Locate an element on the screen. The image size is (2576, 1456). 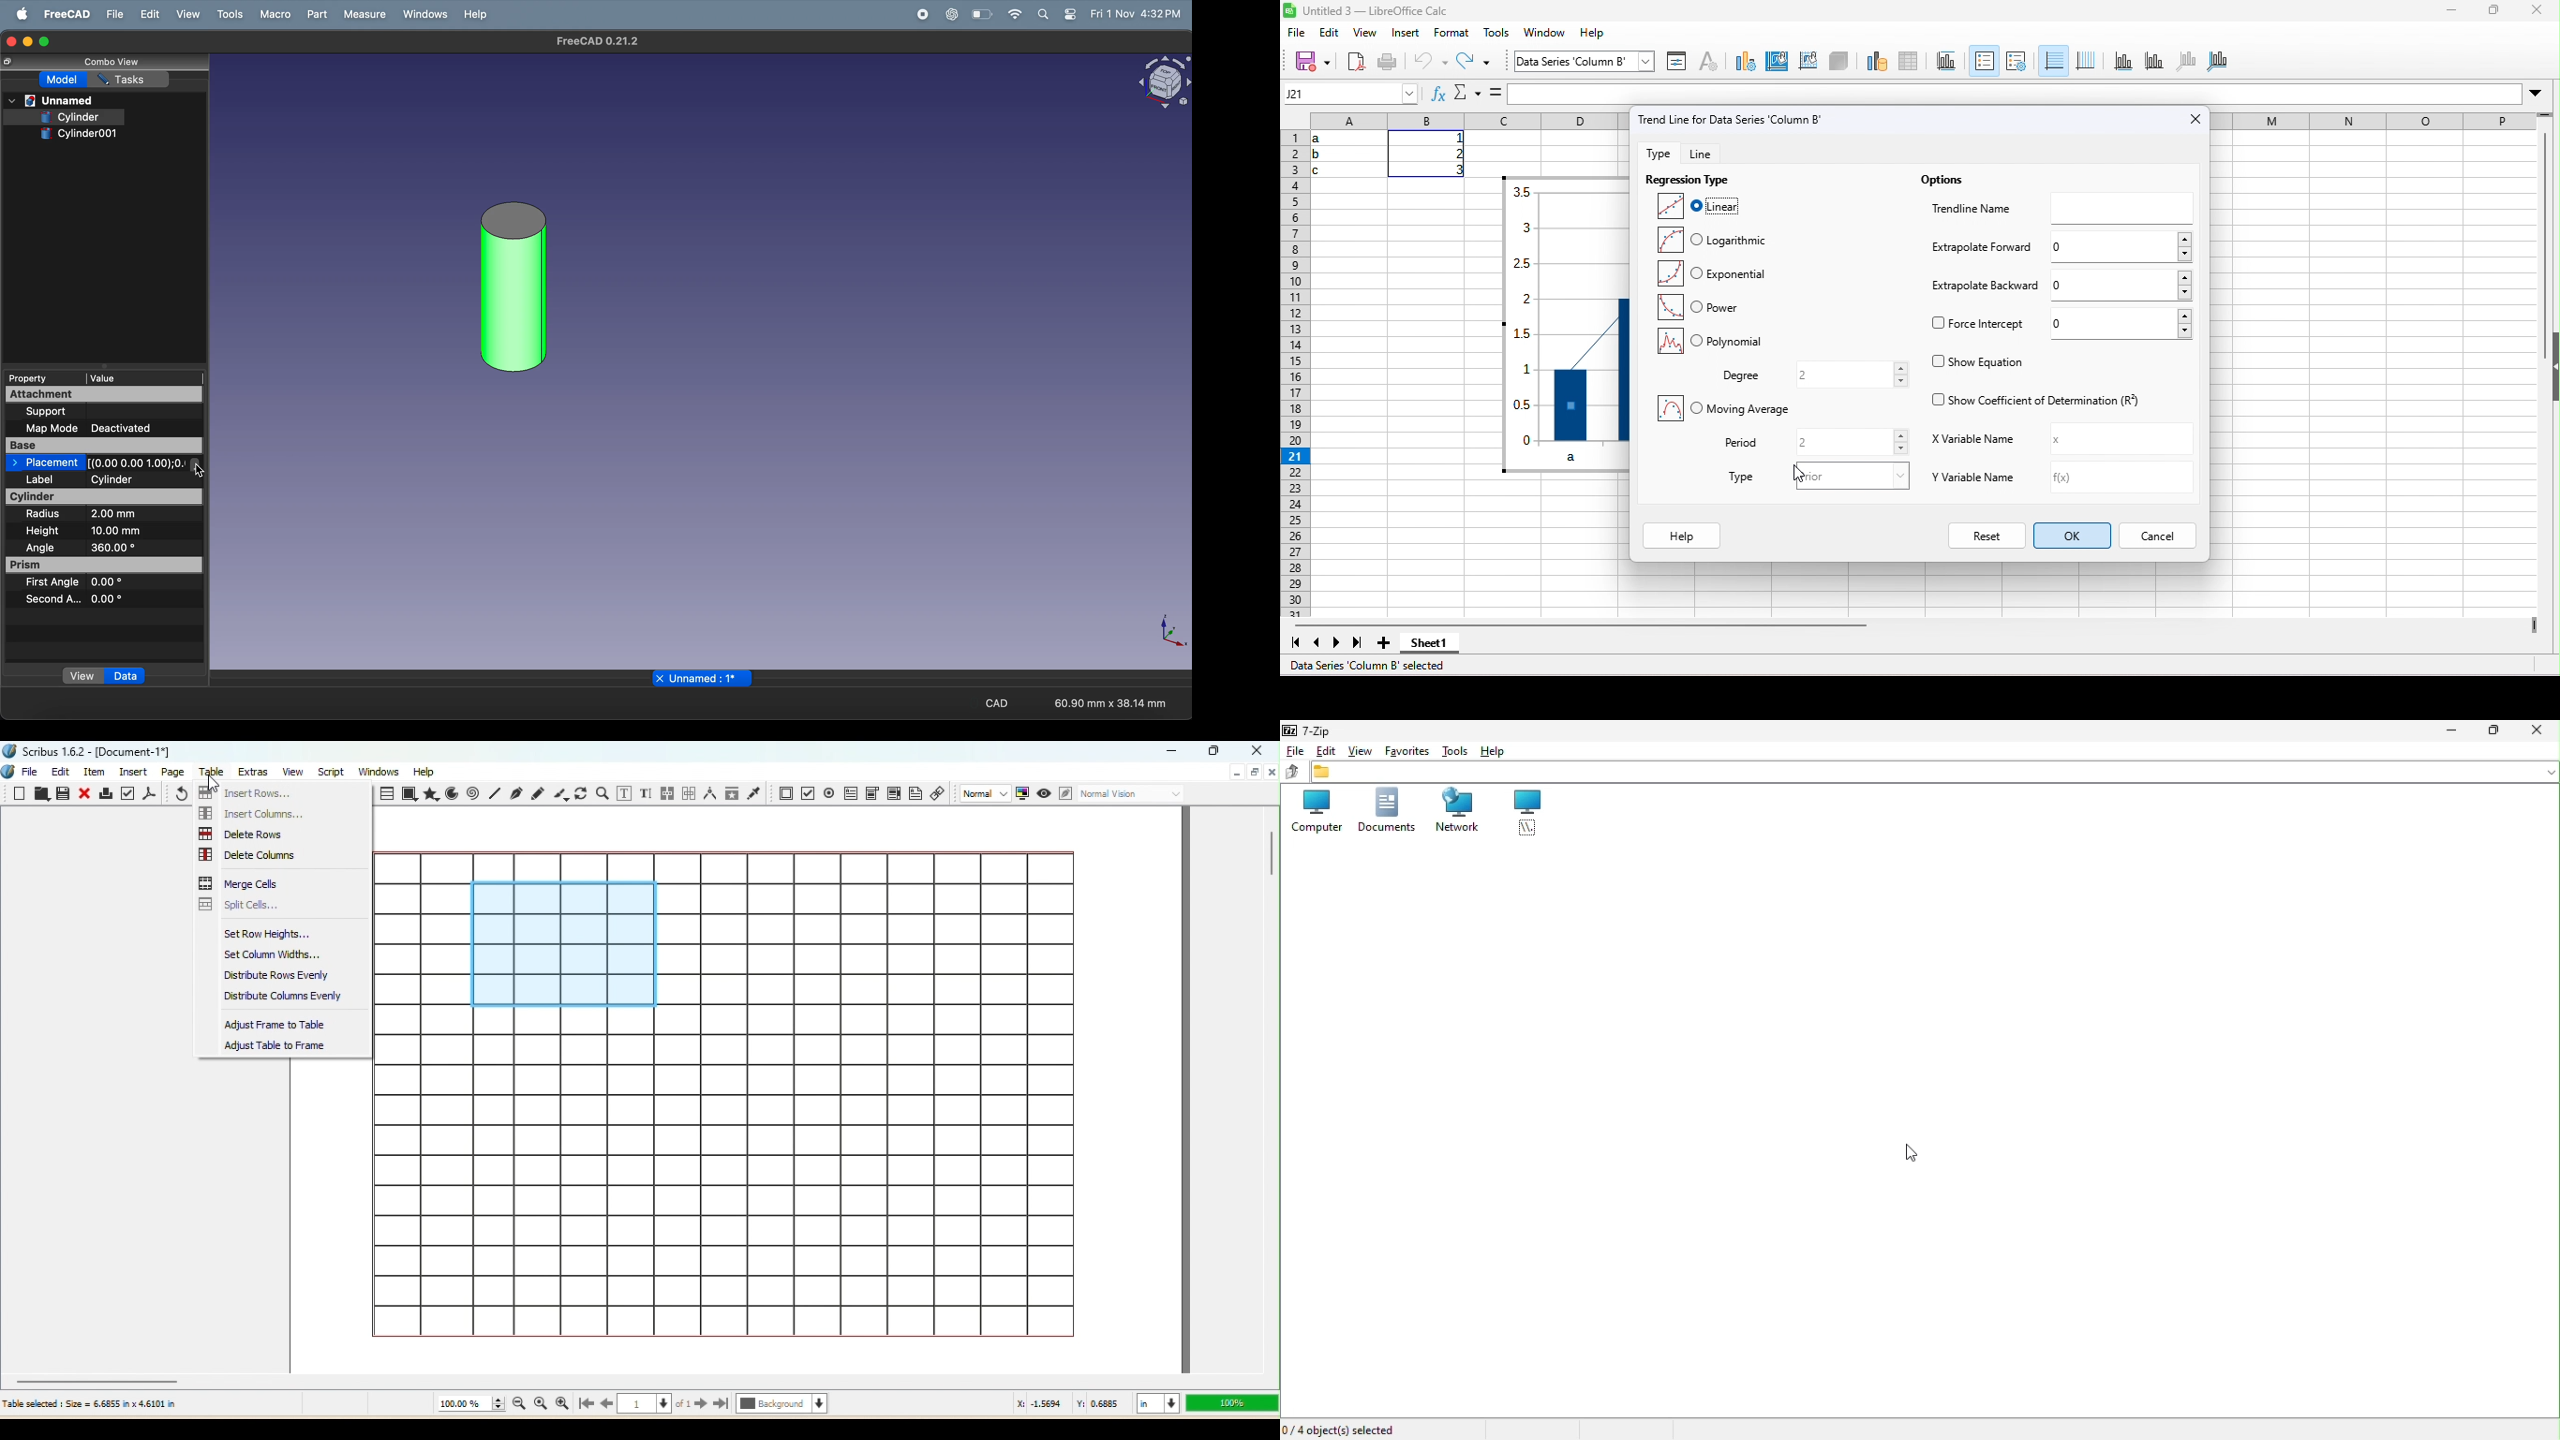
last sheet is located at coordinates (1360, 646).